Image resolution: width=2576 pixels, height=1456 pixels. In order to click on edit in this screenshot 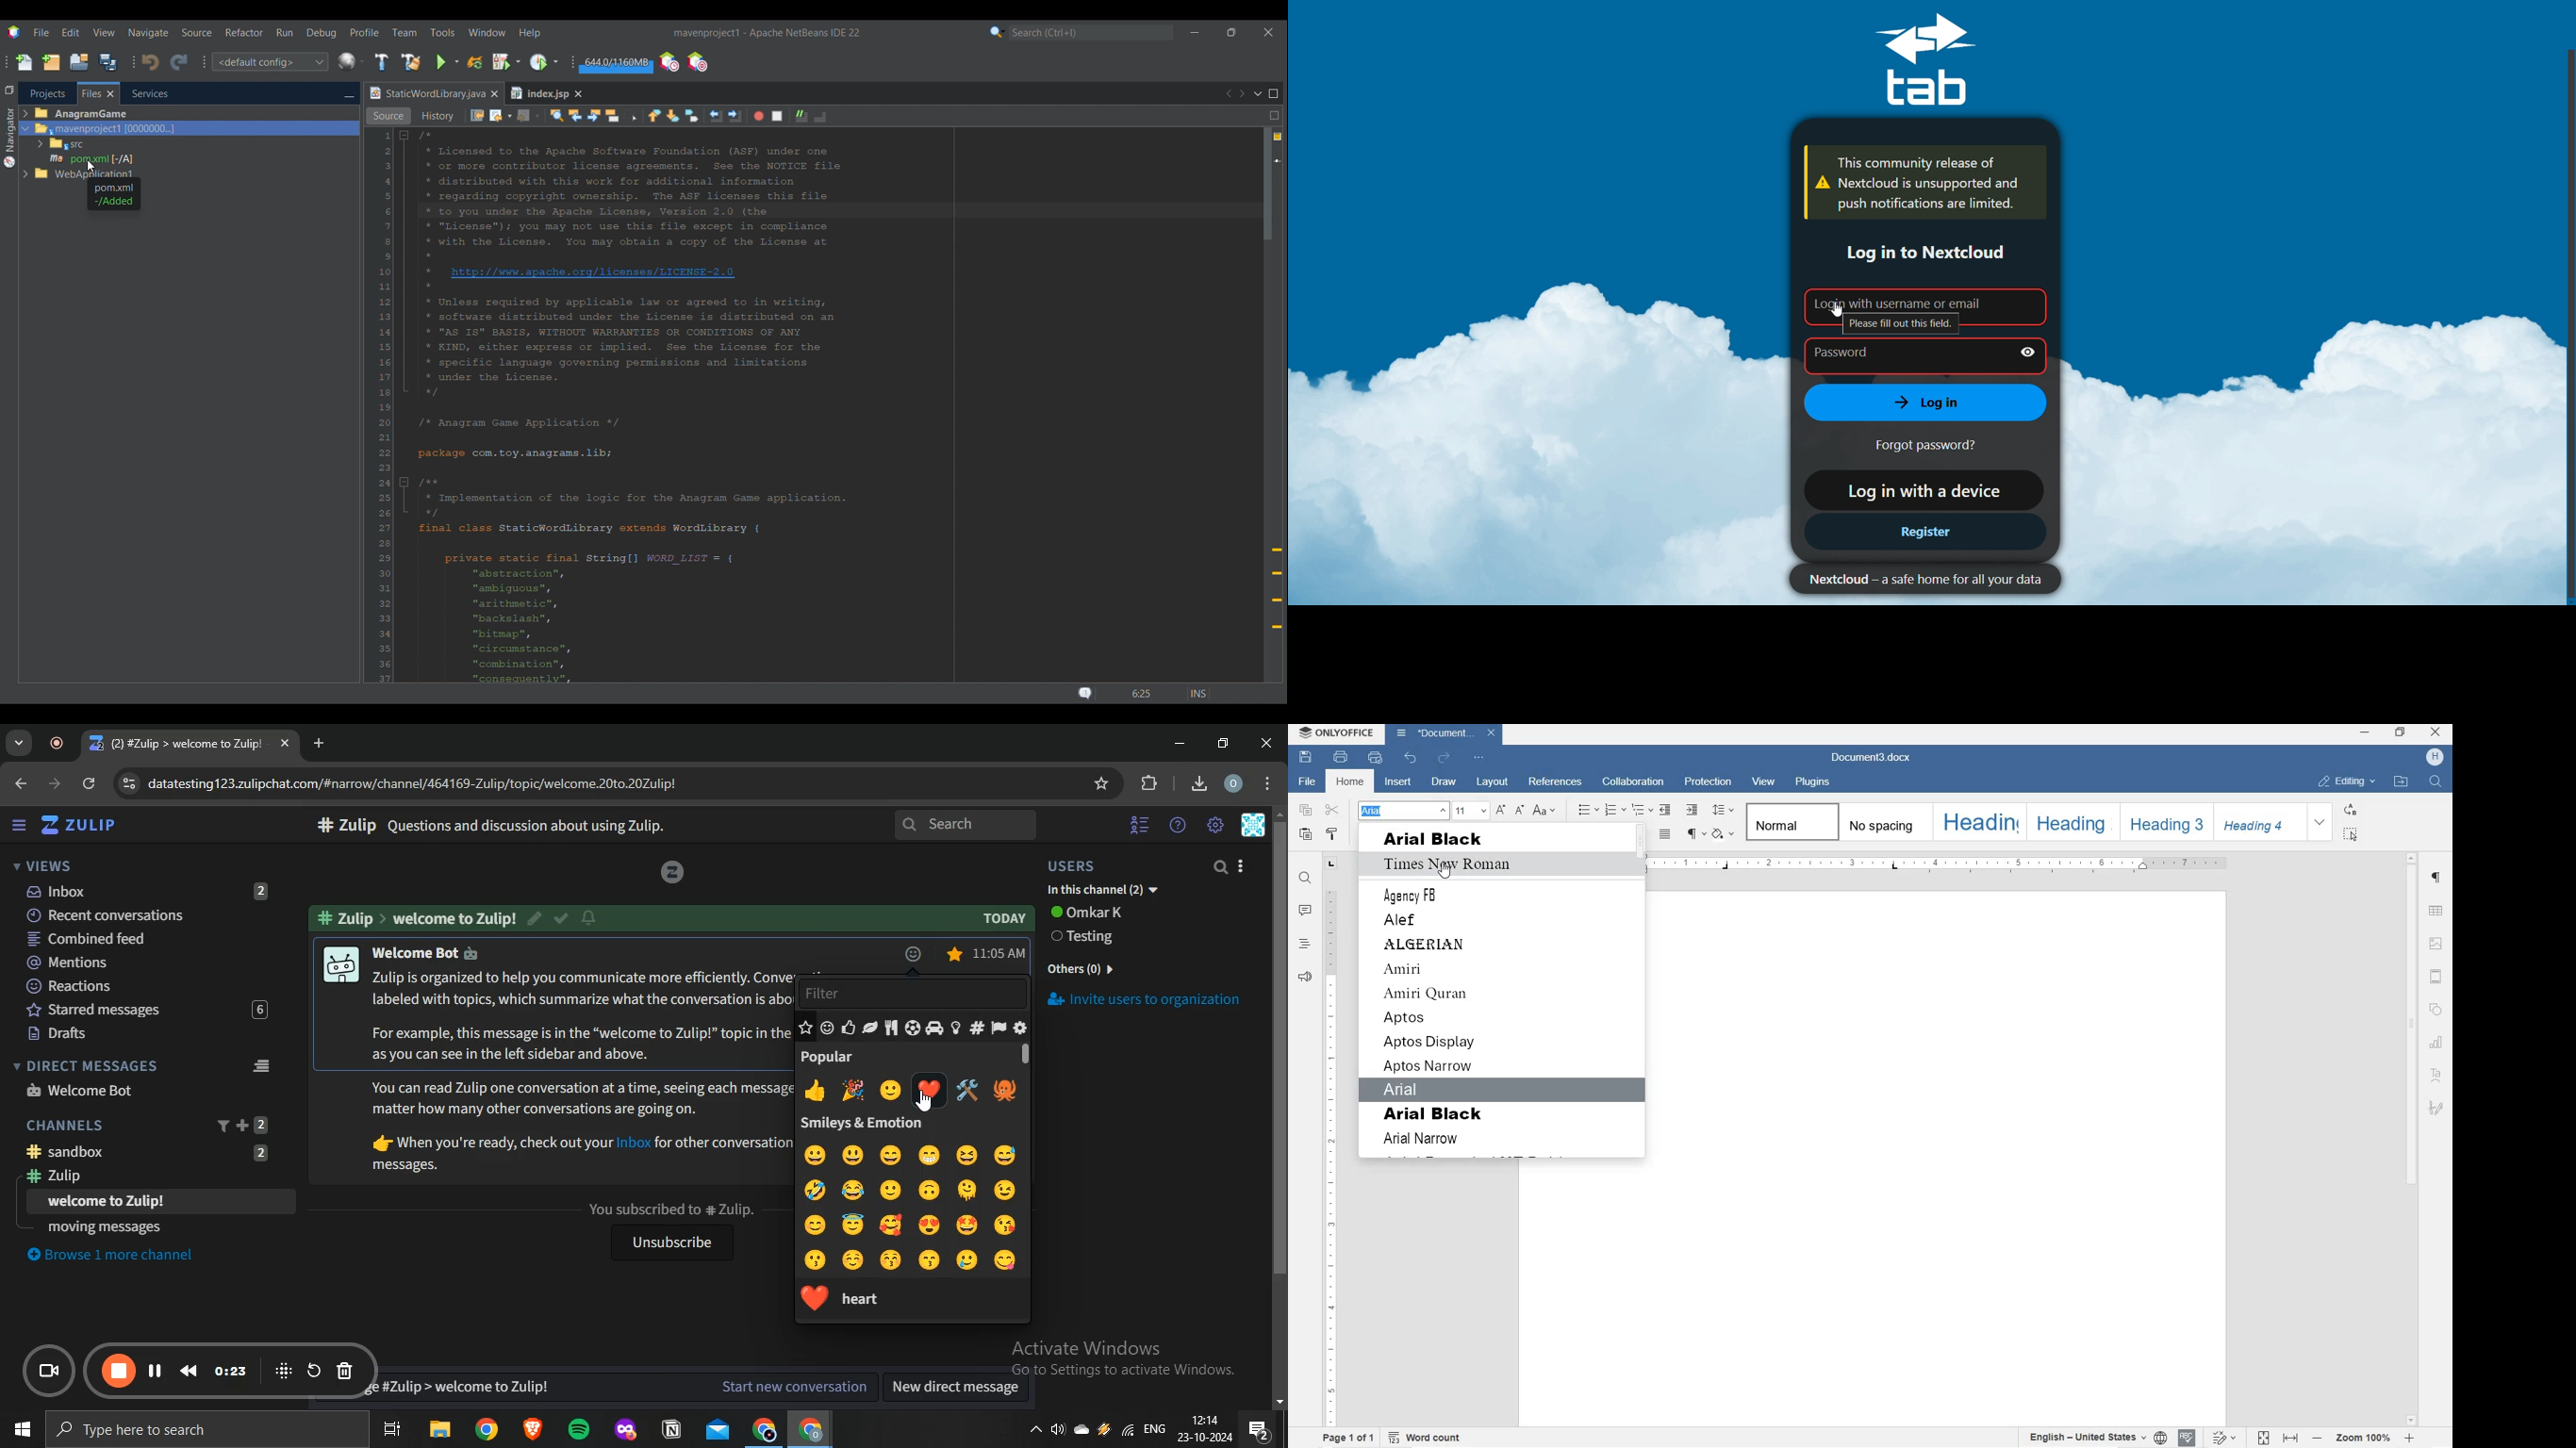, I will do `click(537, 916)`.